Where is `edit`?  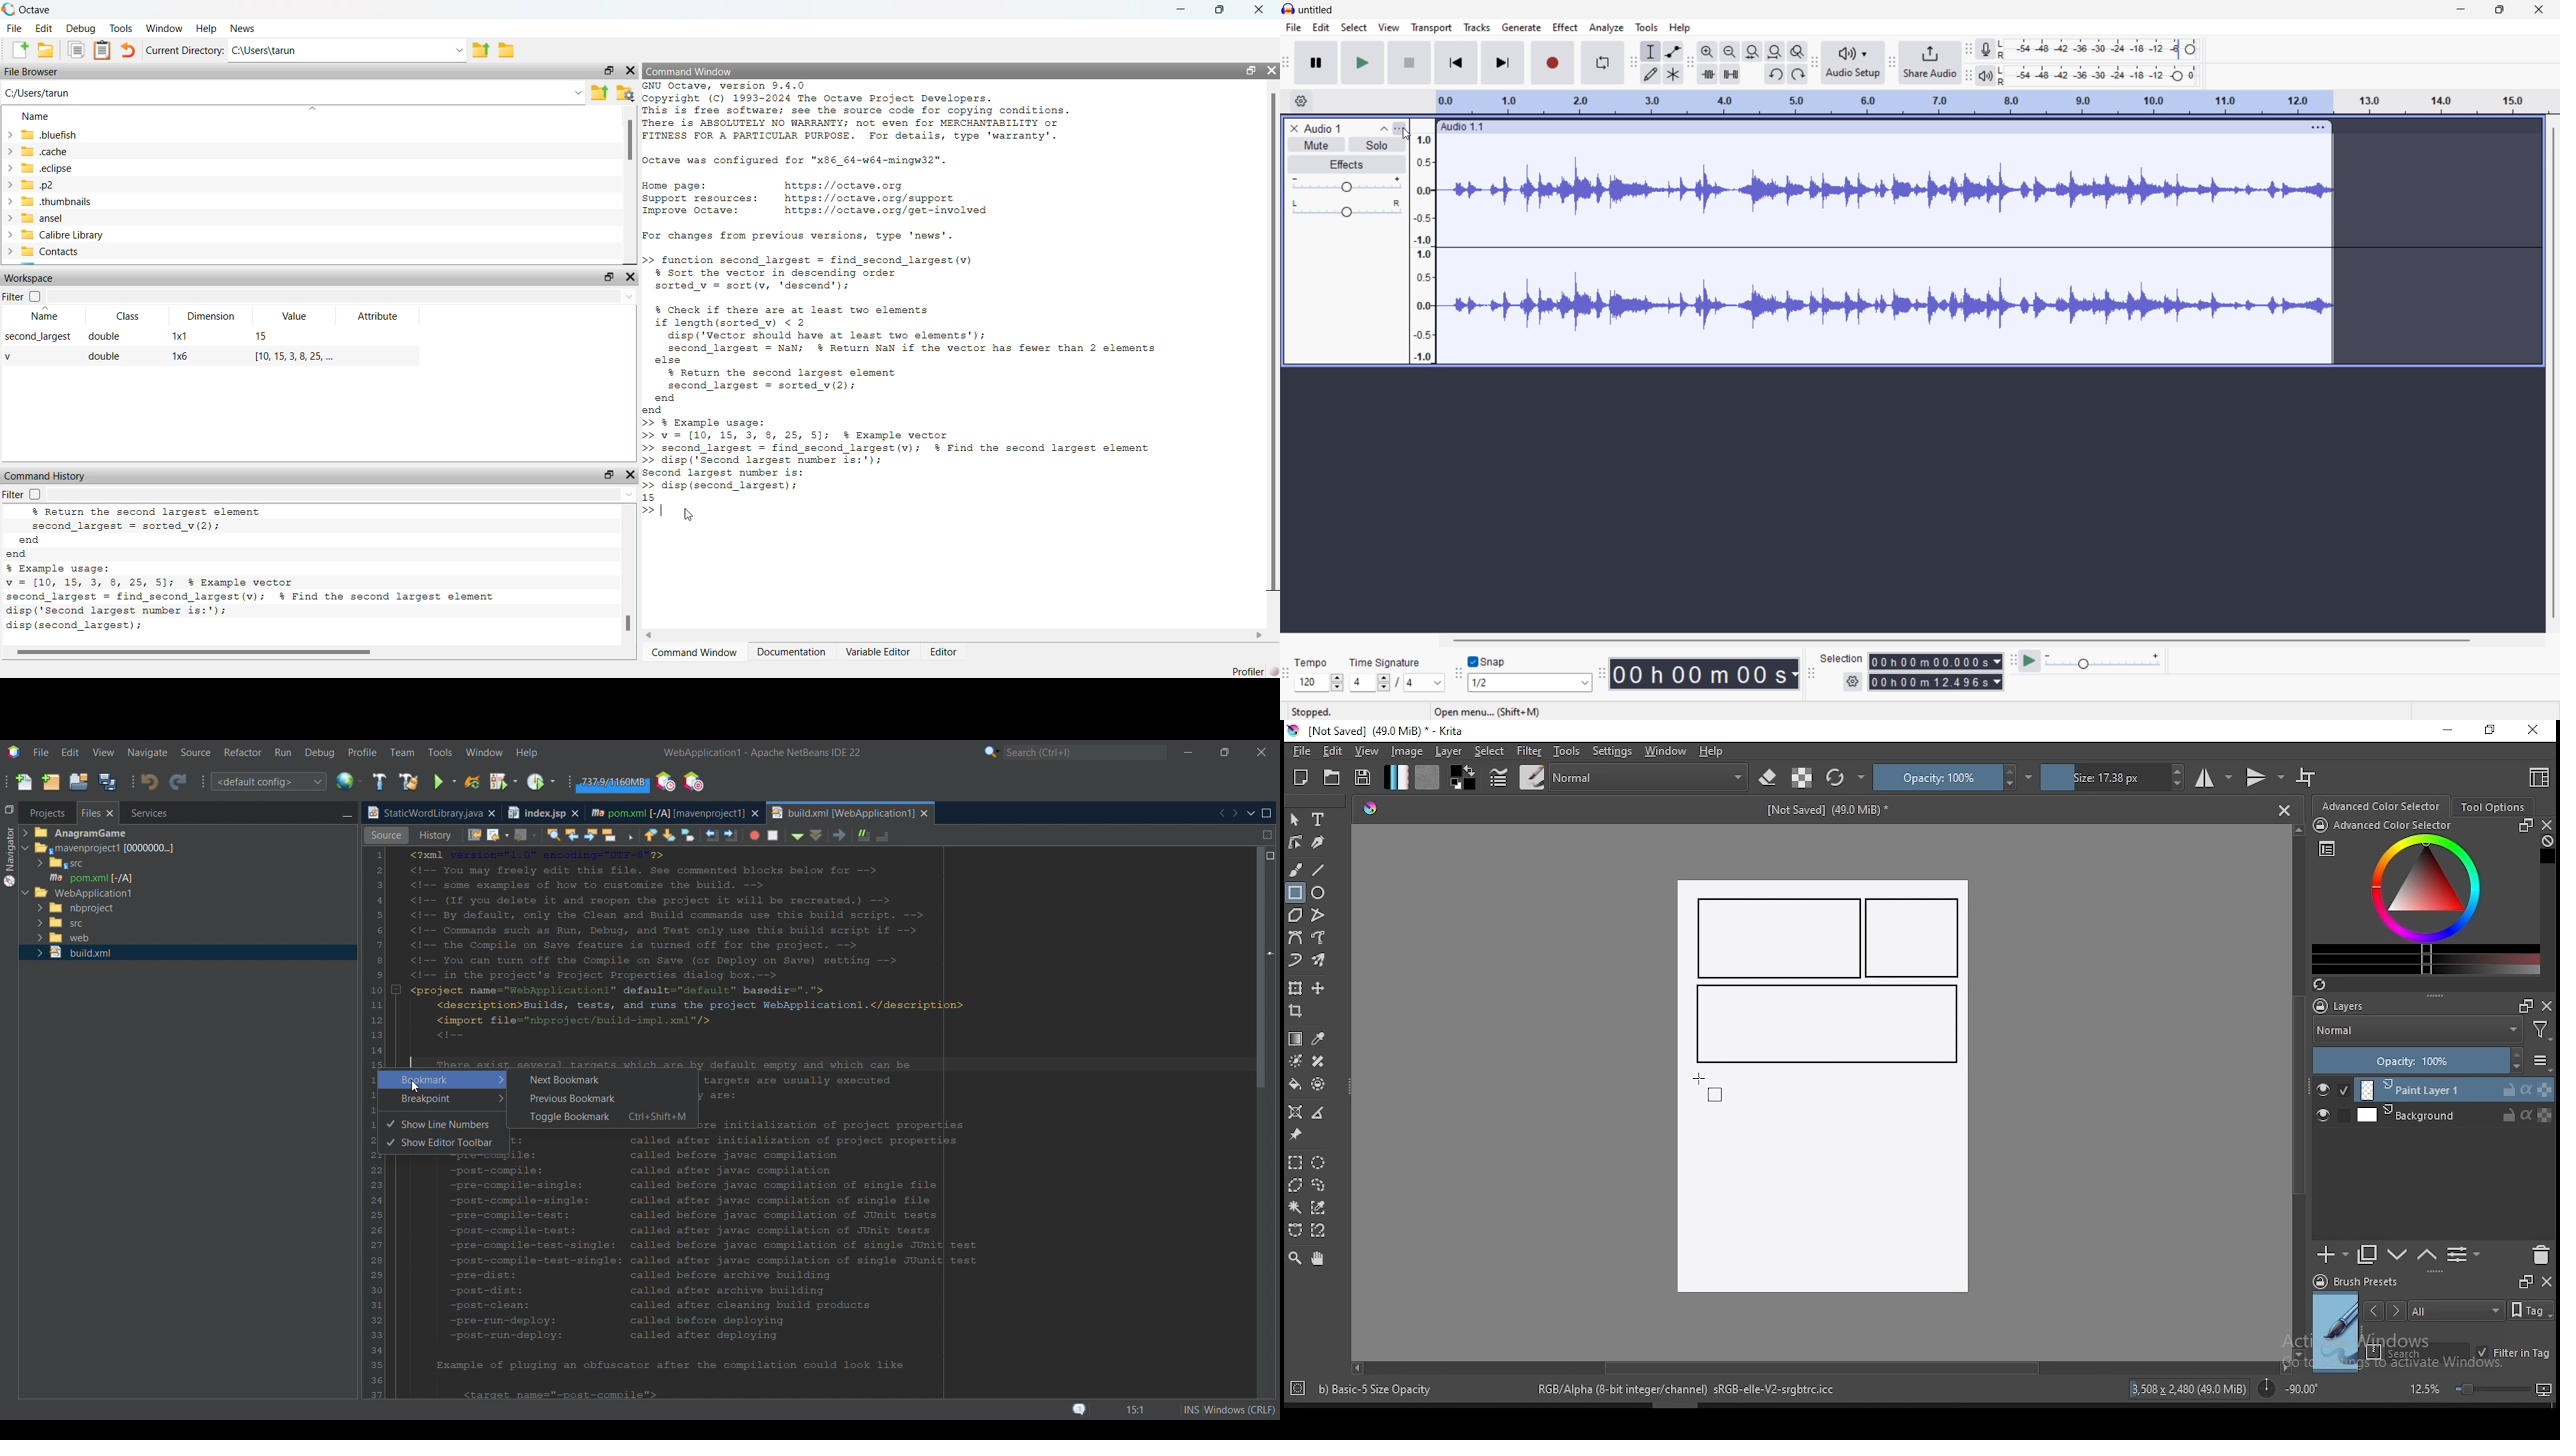 edit is located at coordinates (1332, 750).